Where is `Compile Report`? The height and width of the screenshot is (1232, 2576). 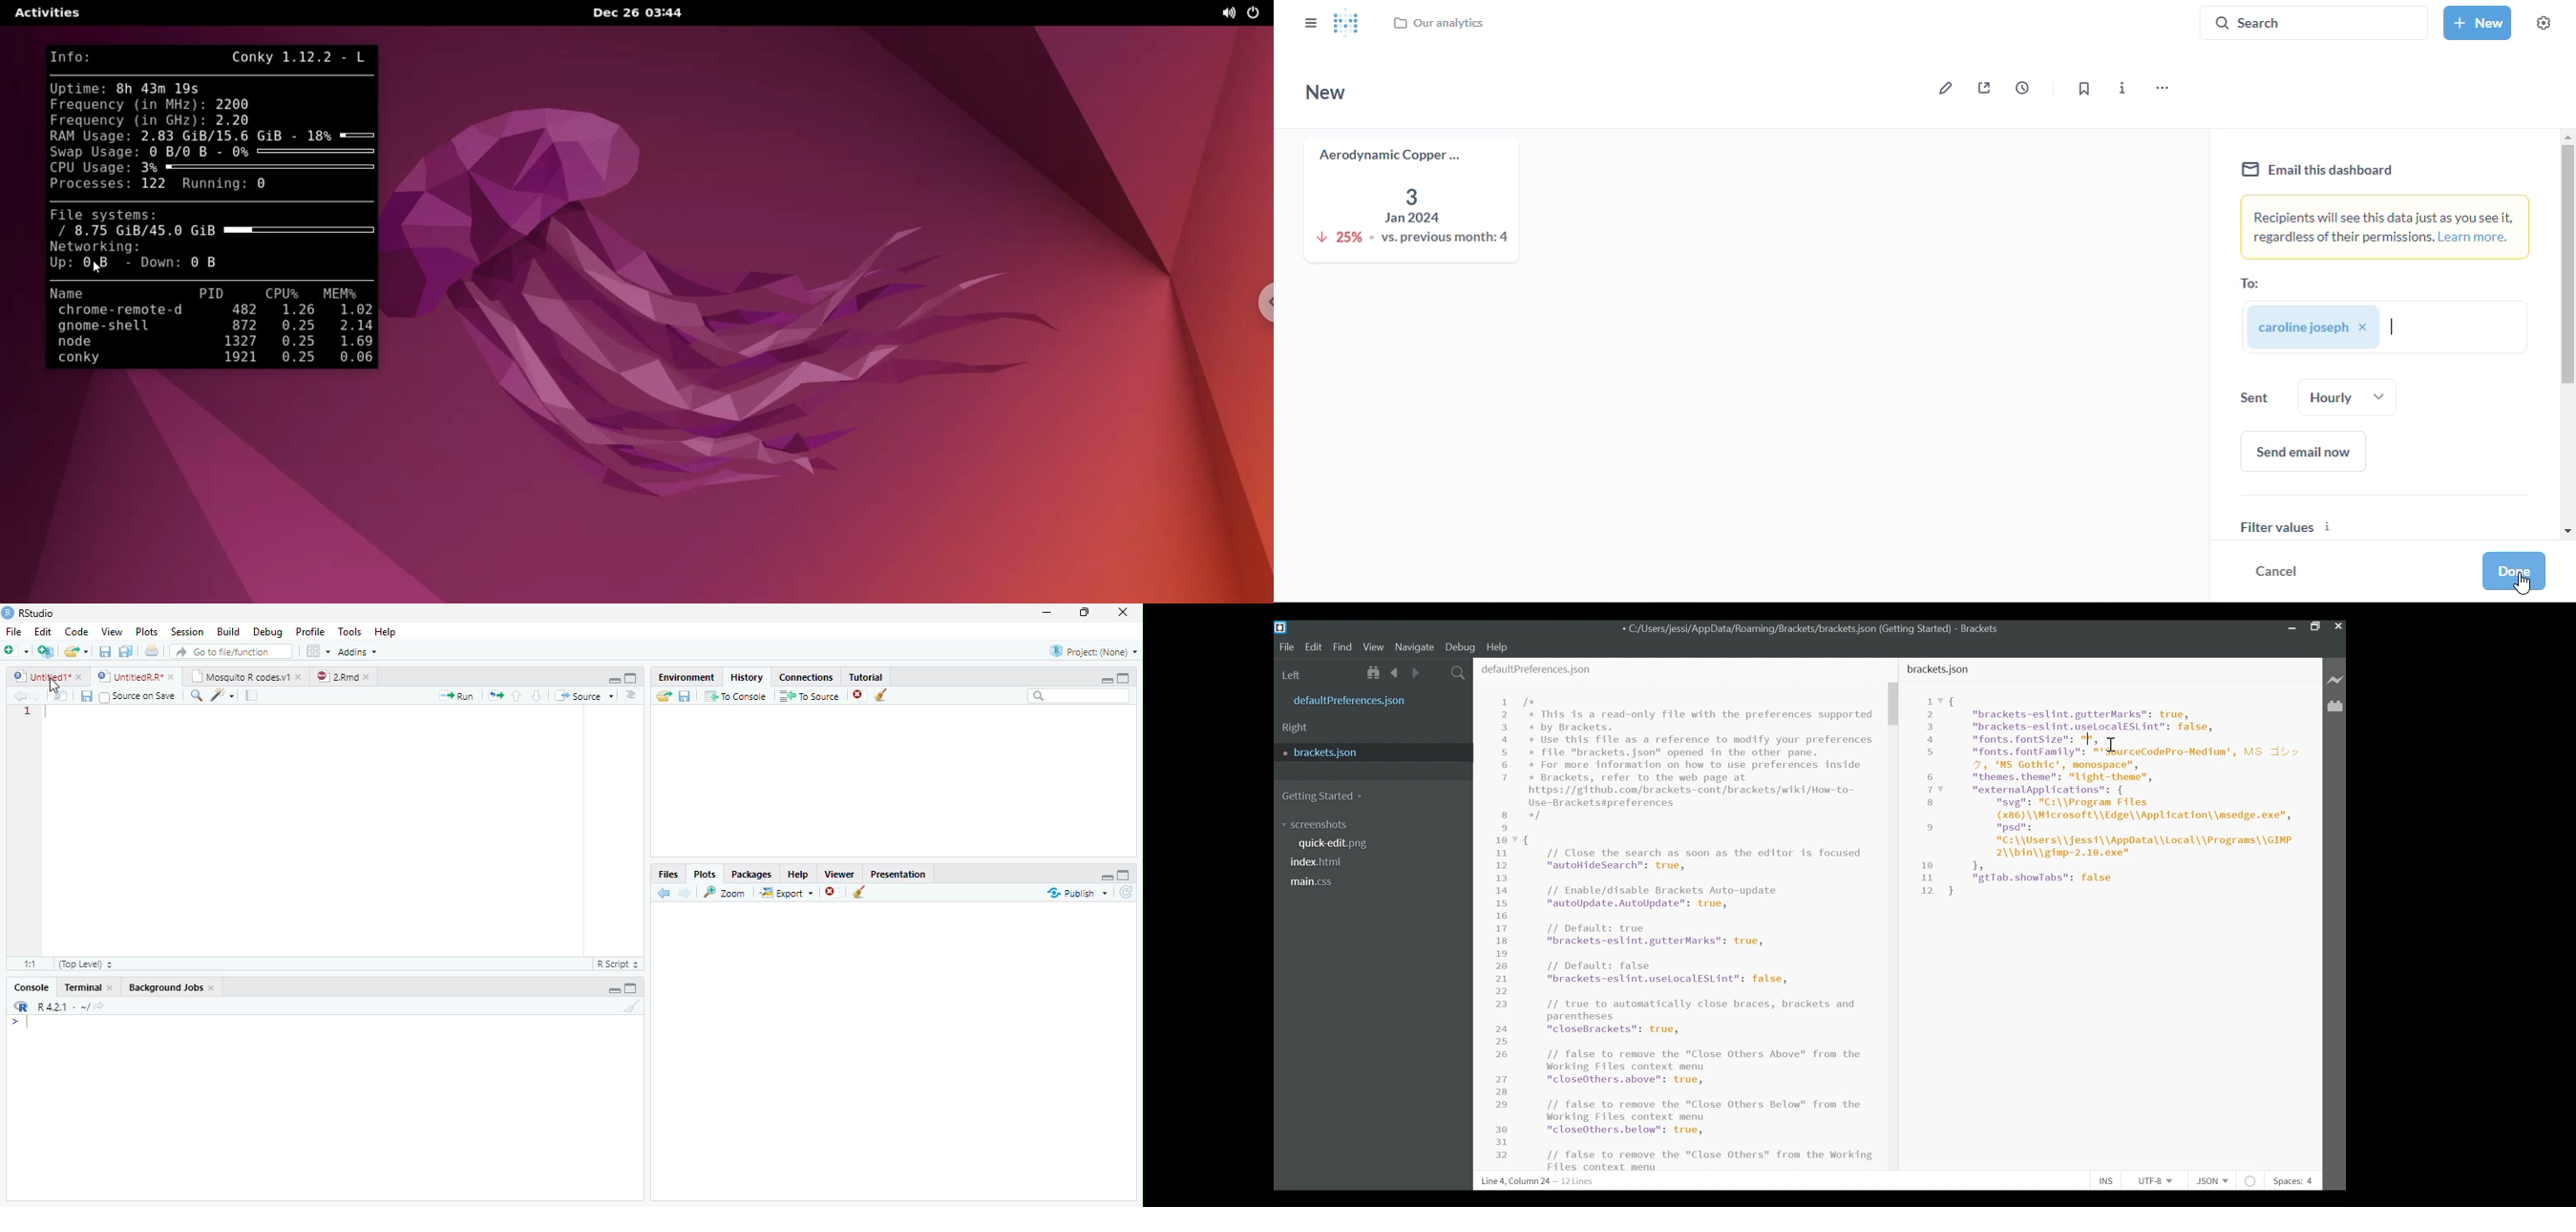 Compile Report is located at coordinates (254, 696).